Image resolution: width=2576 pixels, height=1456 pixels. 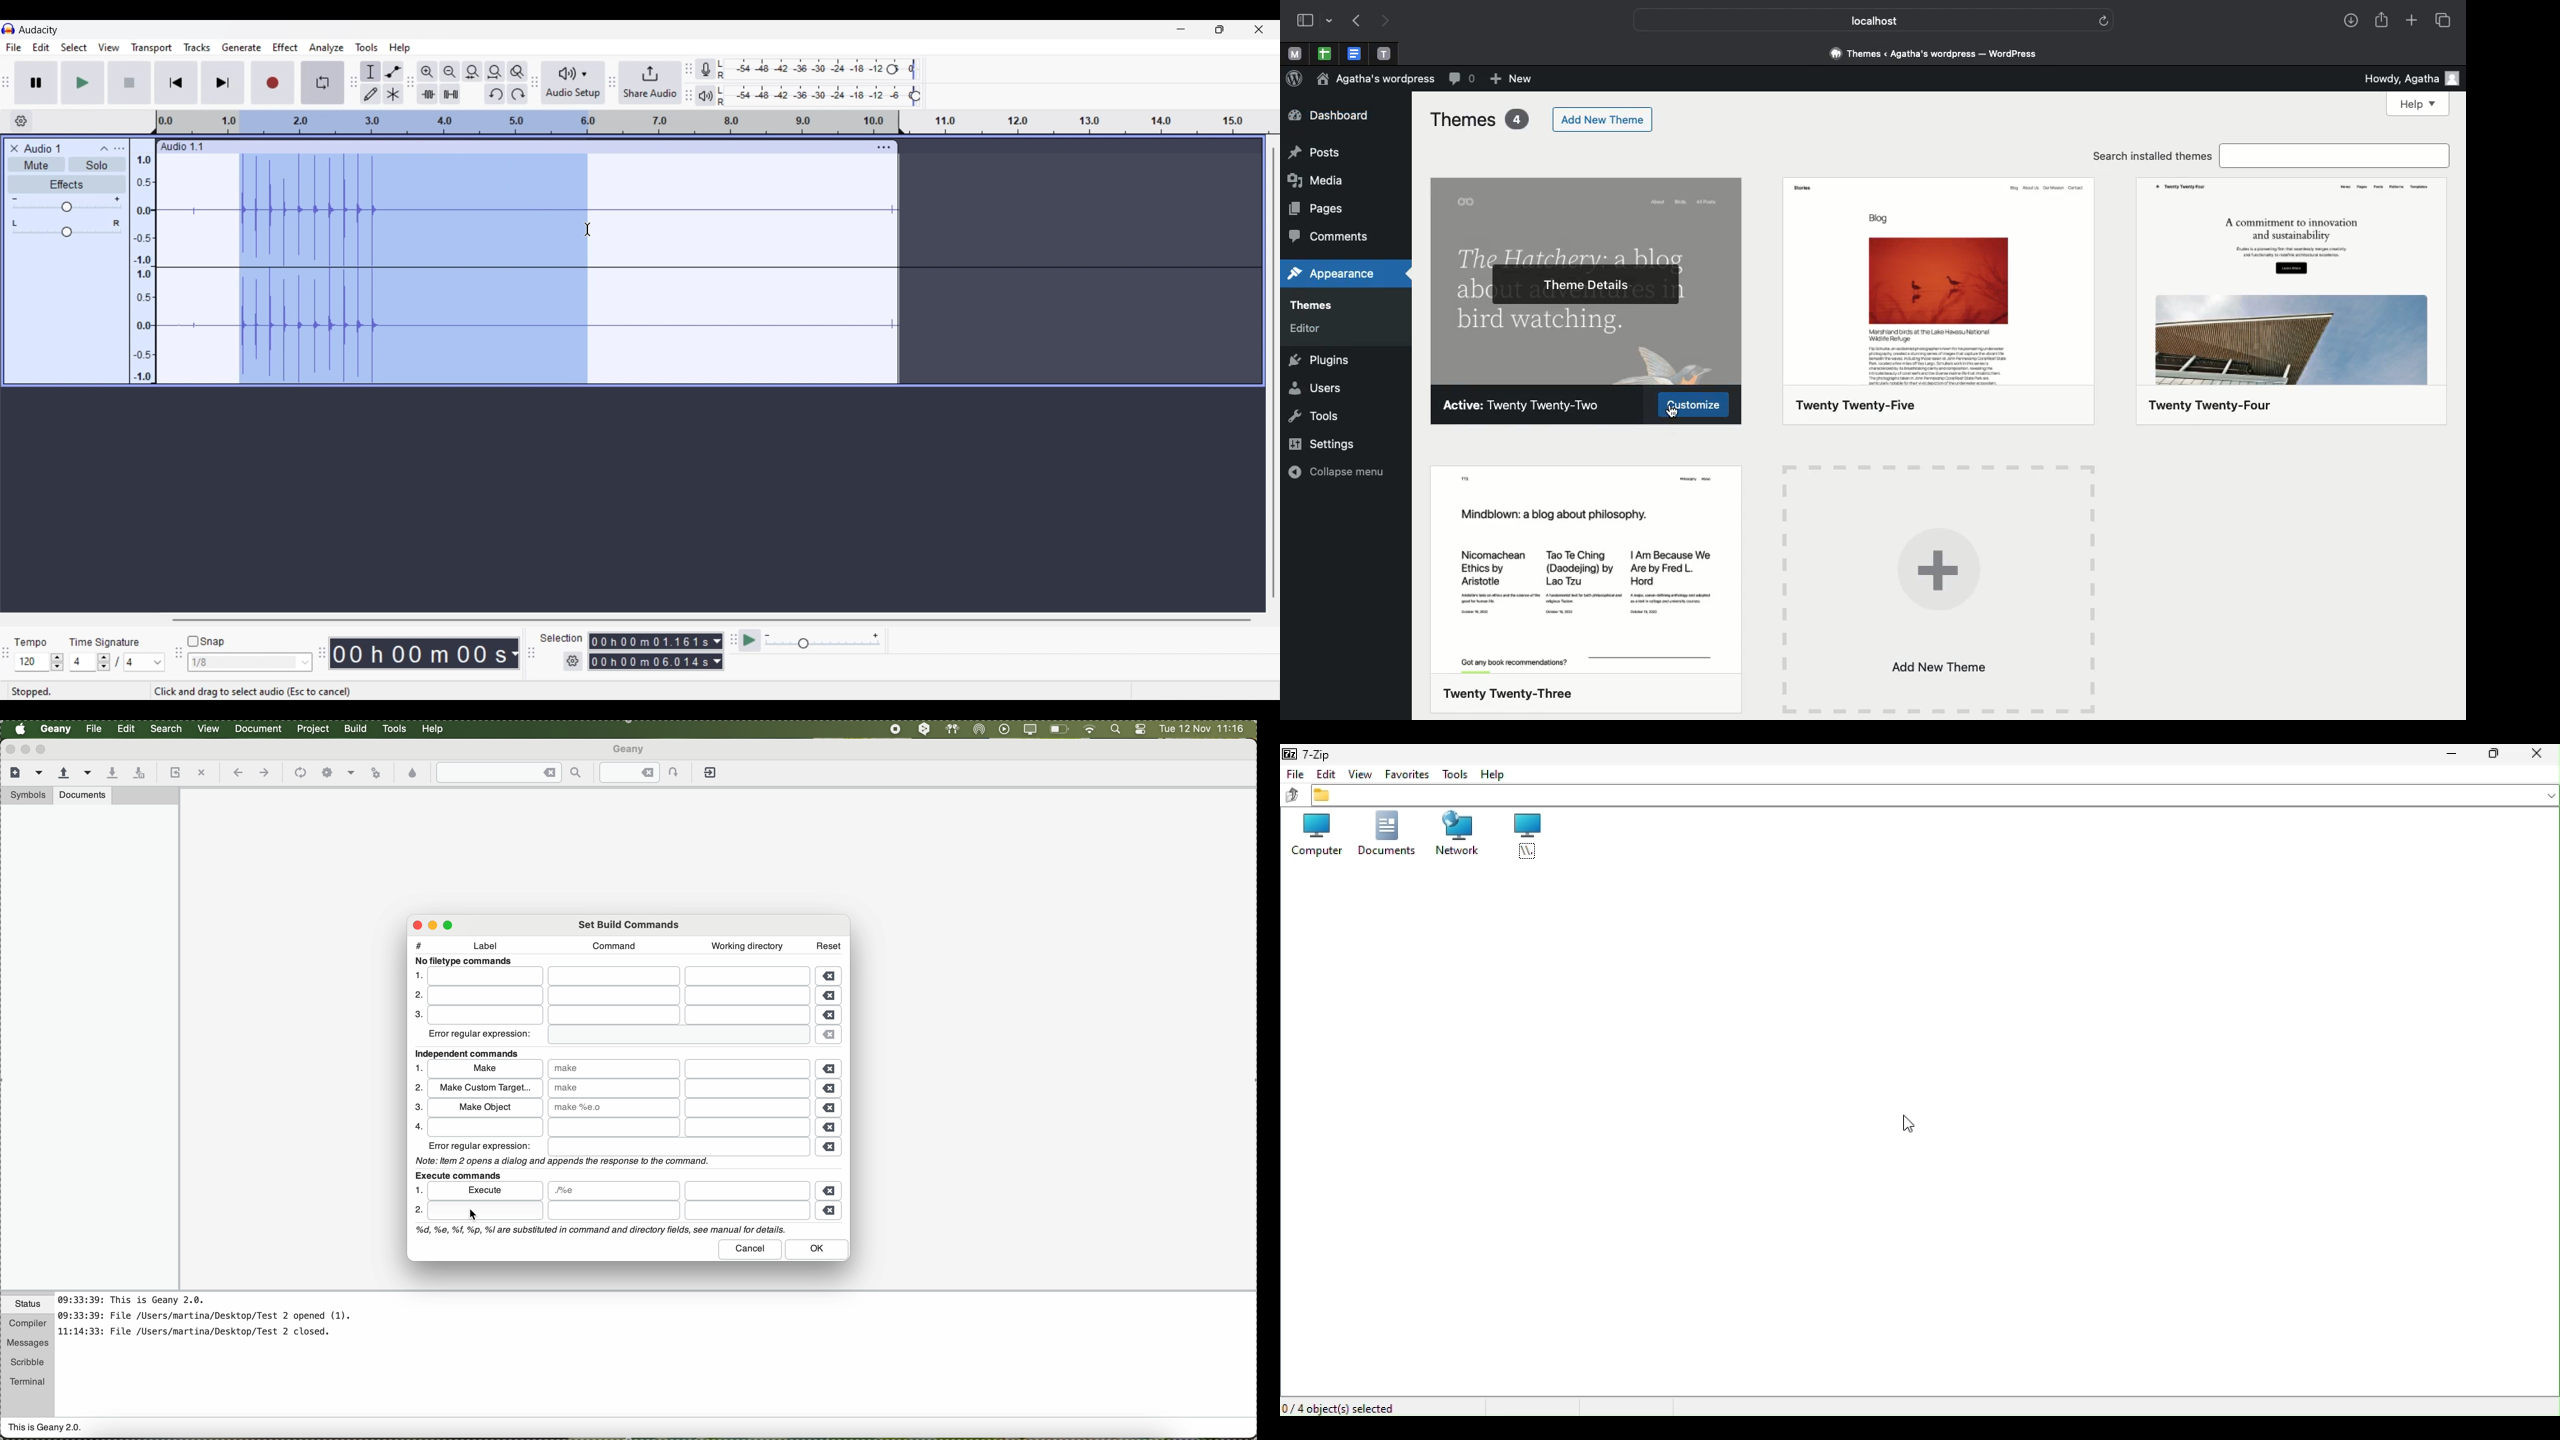 What do you see at coordinates (517, 94) in the screenshot?
I see `Redo` at bounding box center [517, 94].